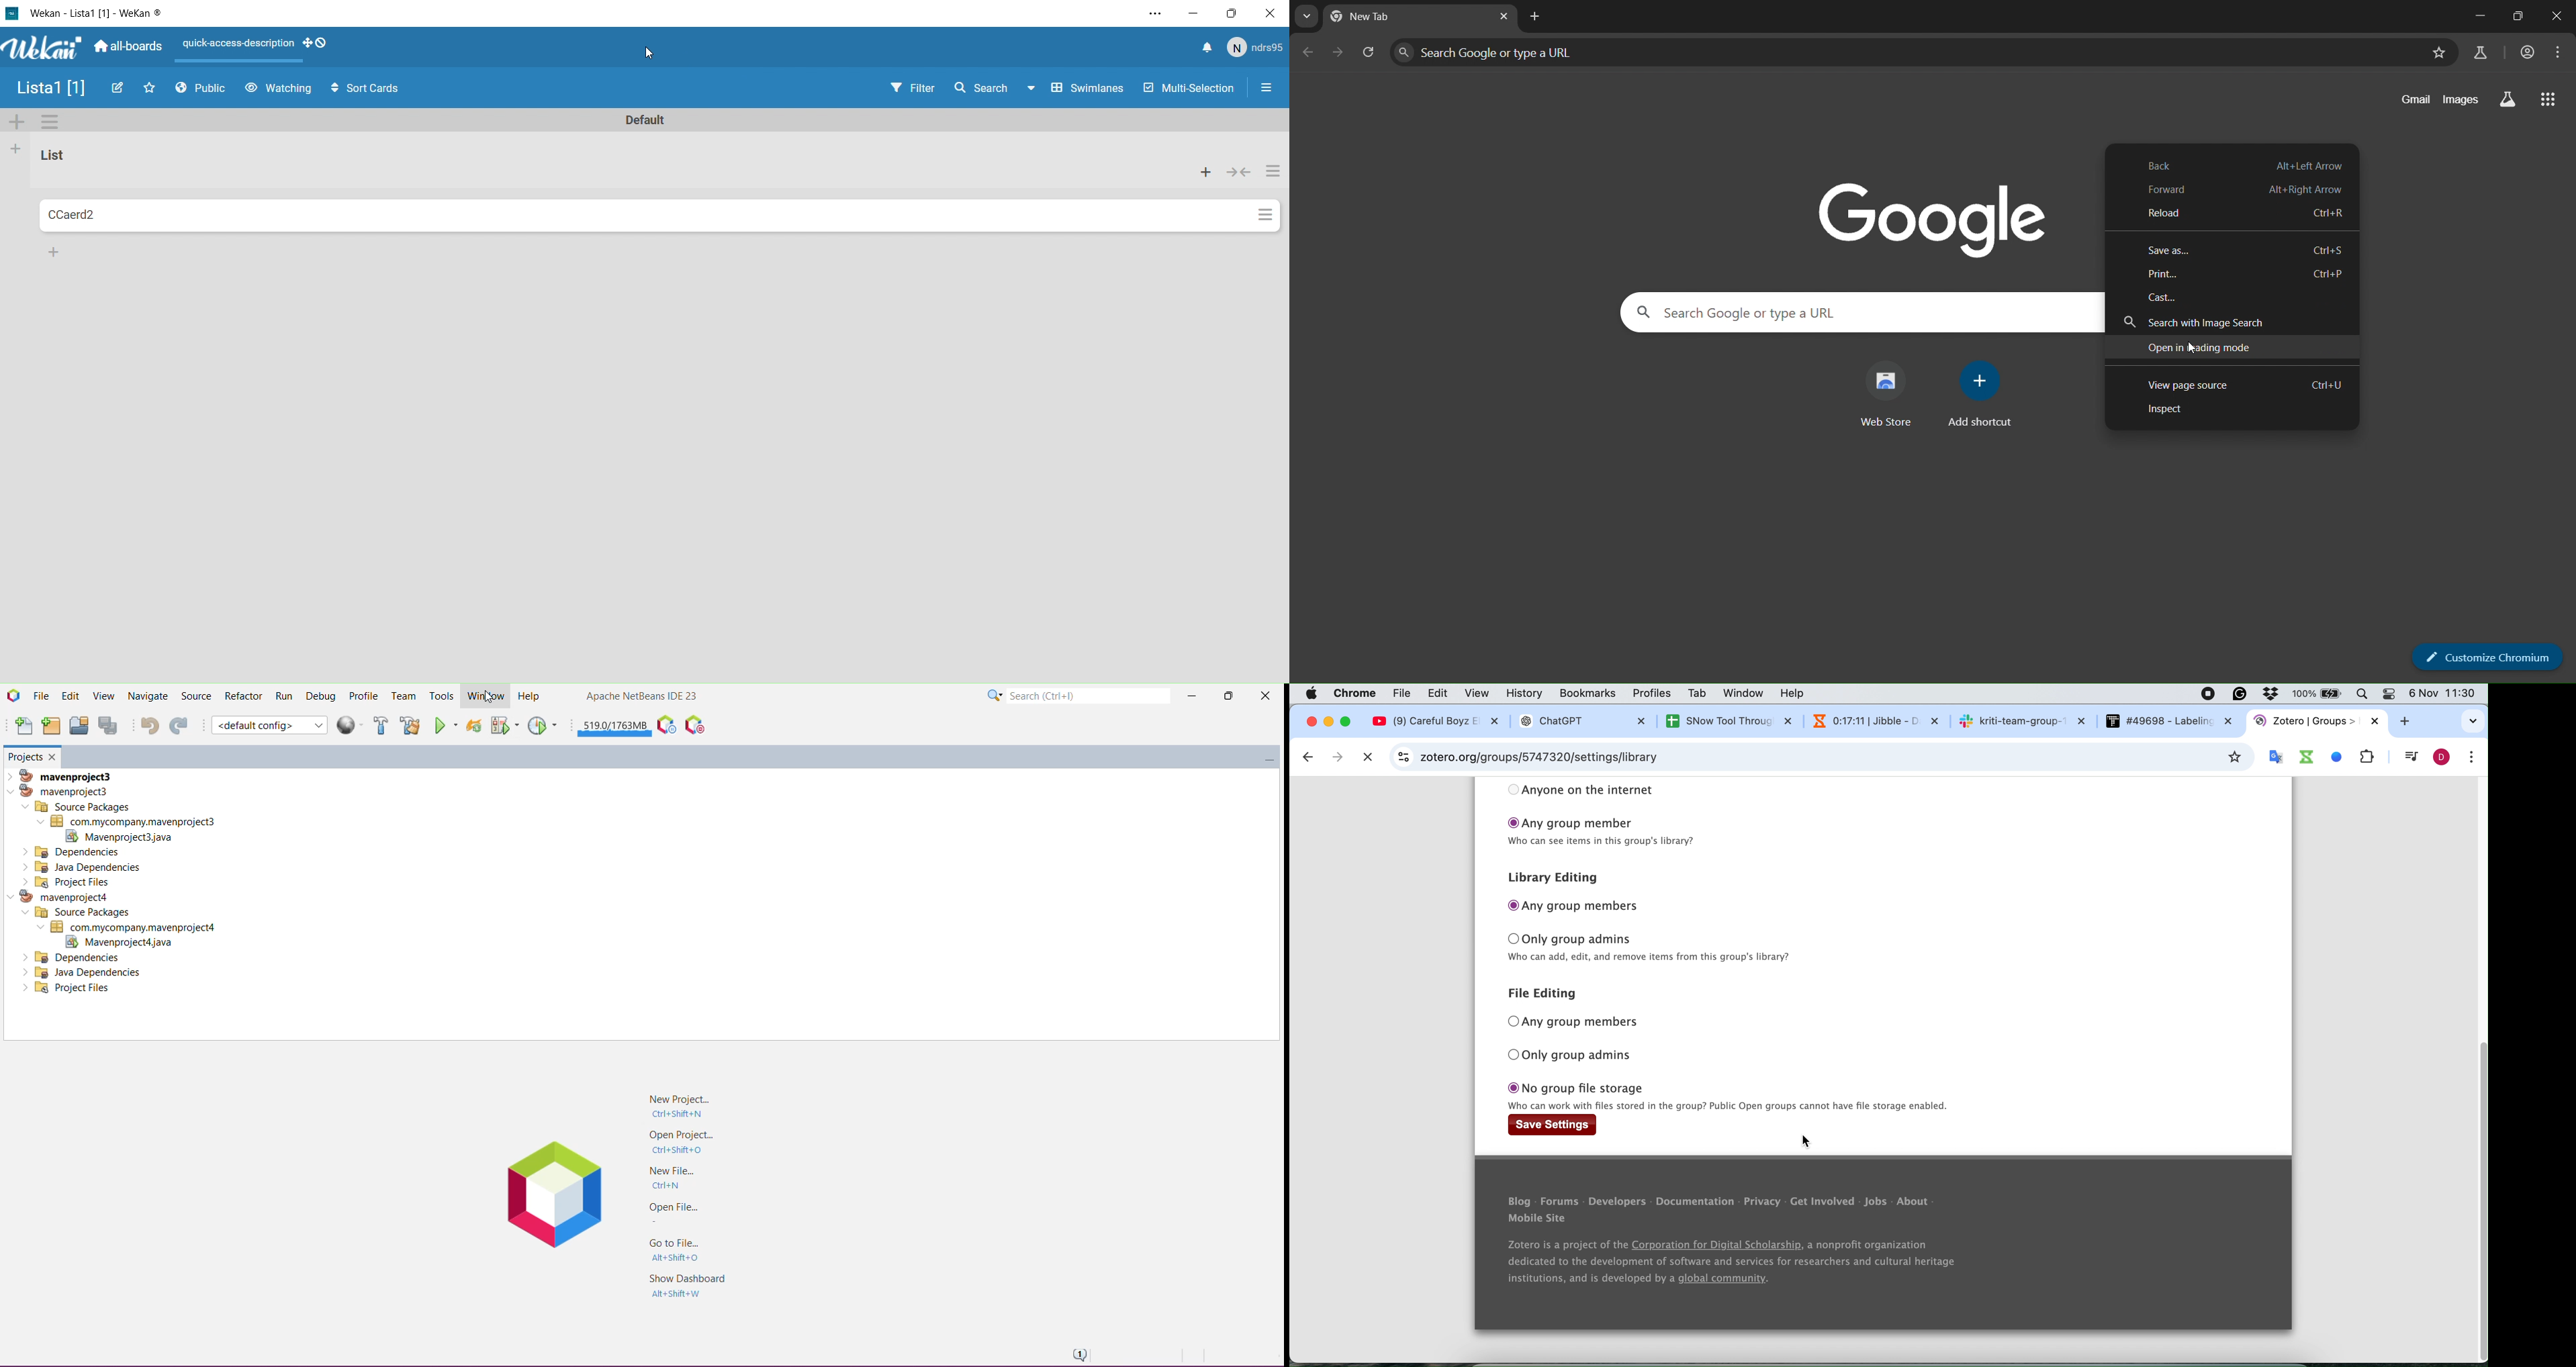 This screenshot has height=1372, width=2576. What do you see at coordinates (1357, 692) in the screenshot?
I see `chrome` at bounding box center [1357, 692].